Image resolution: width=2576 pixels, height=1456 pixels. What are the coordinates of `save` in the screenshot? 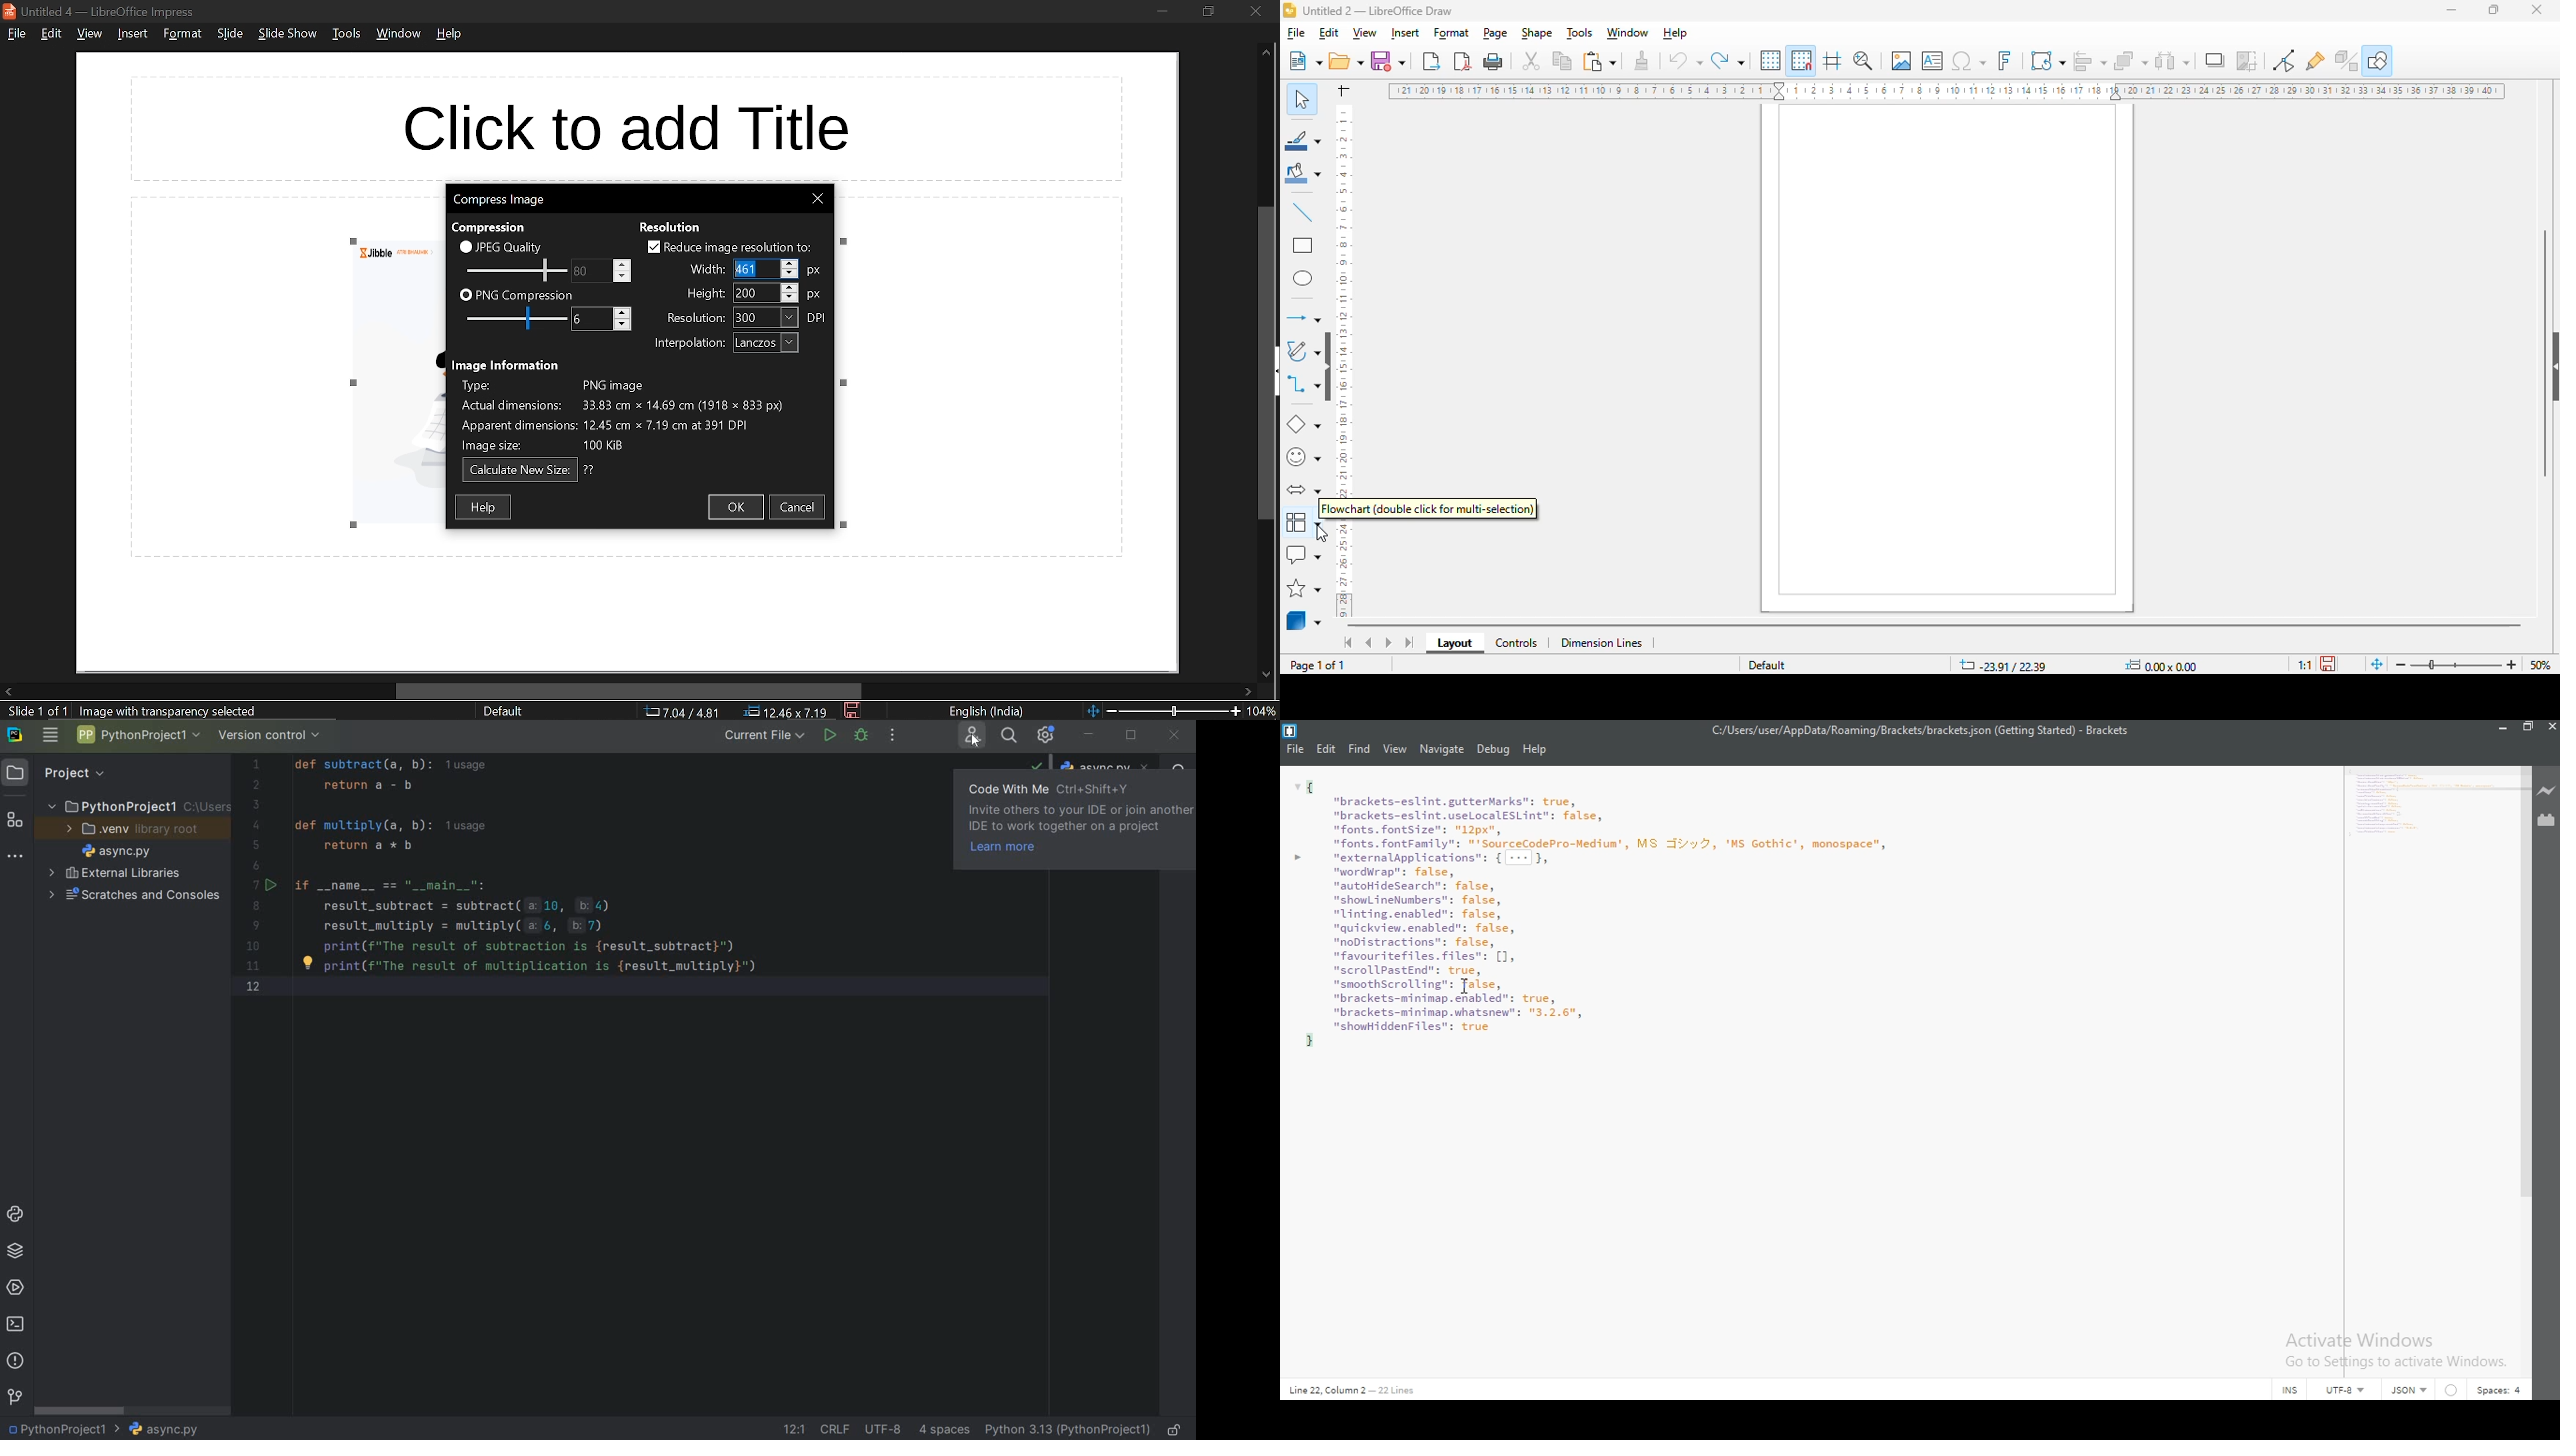 It's located at (852, 711).